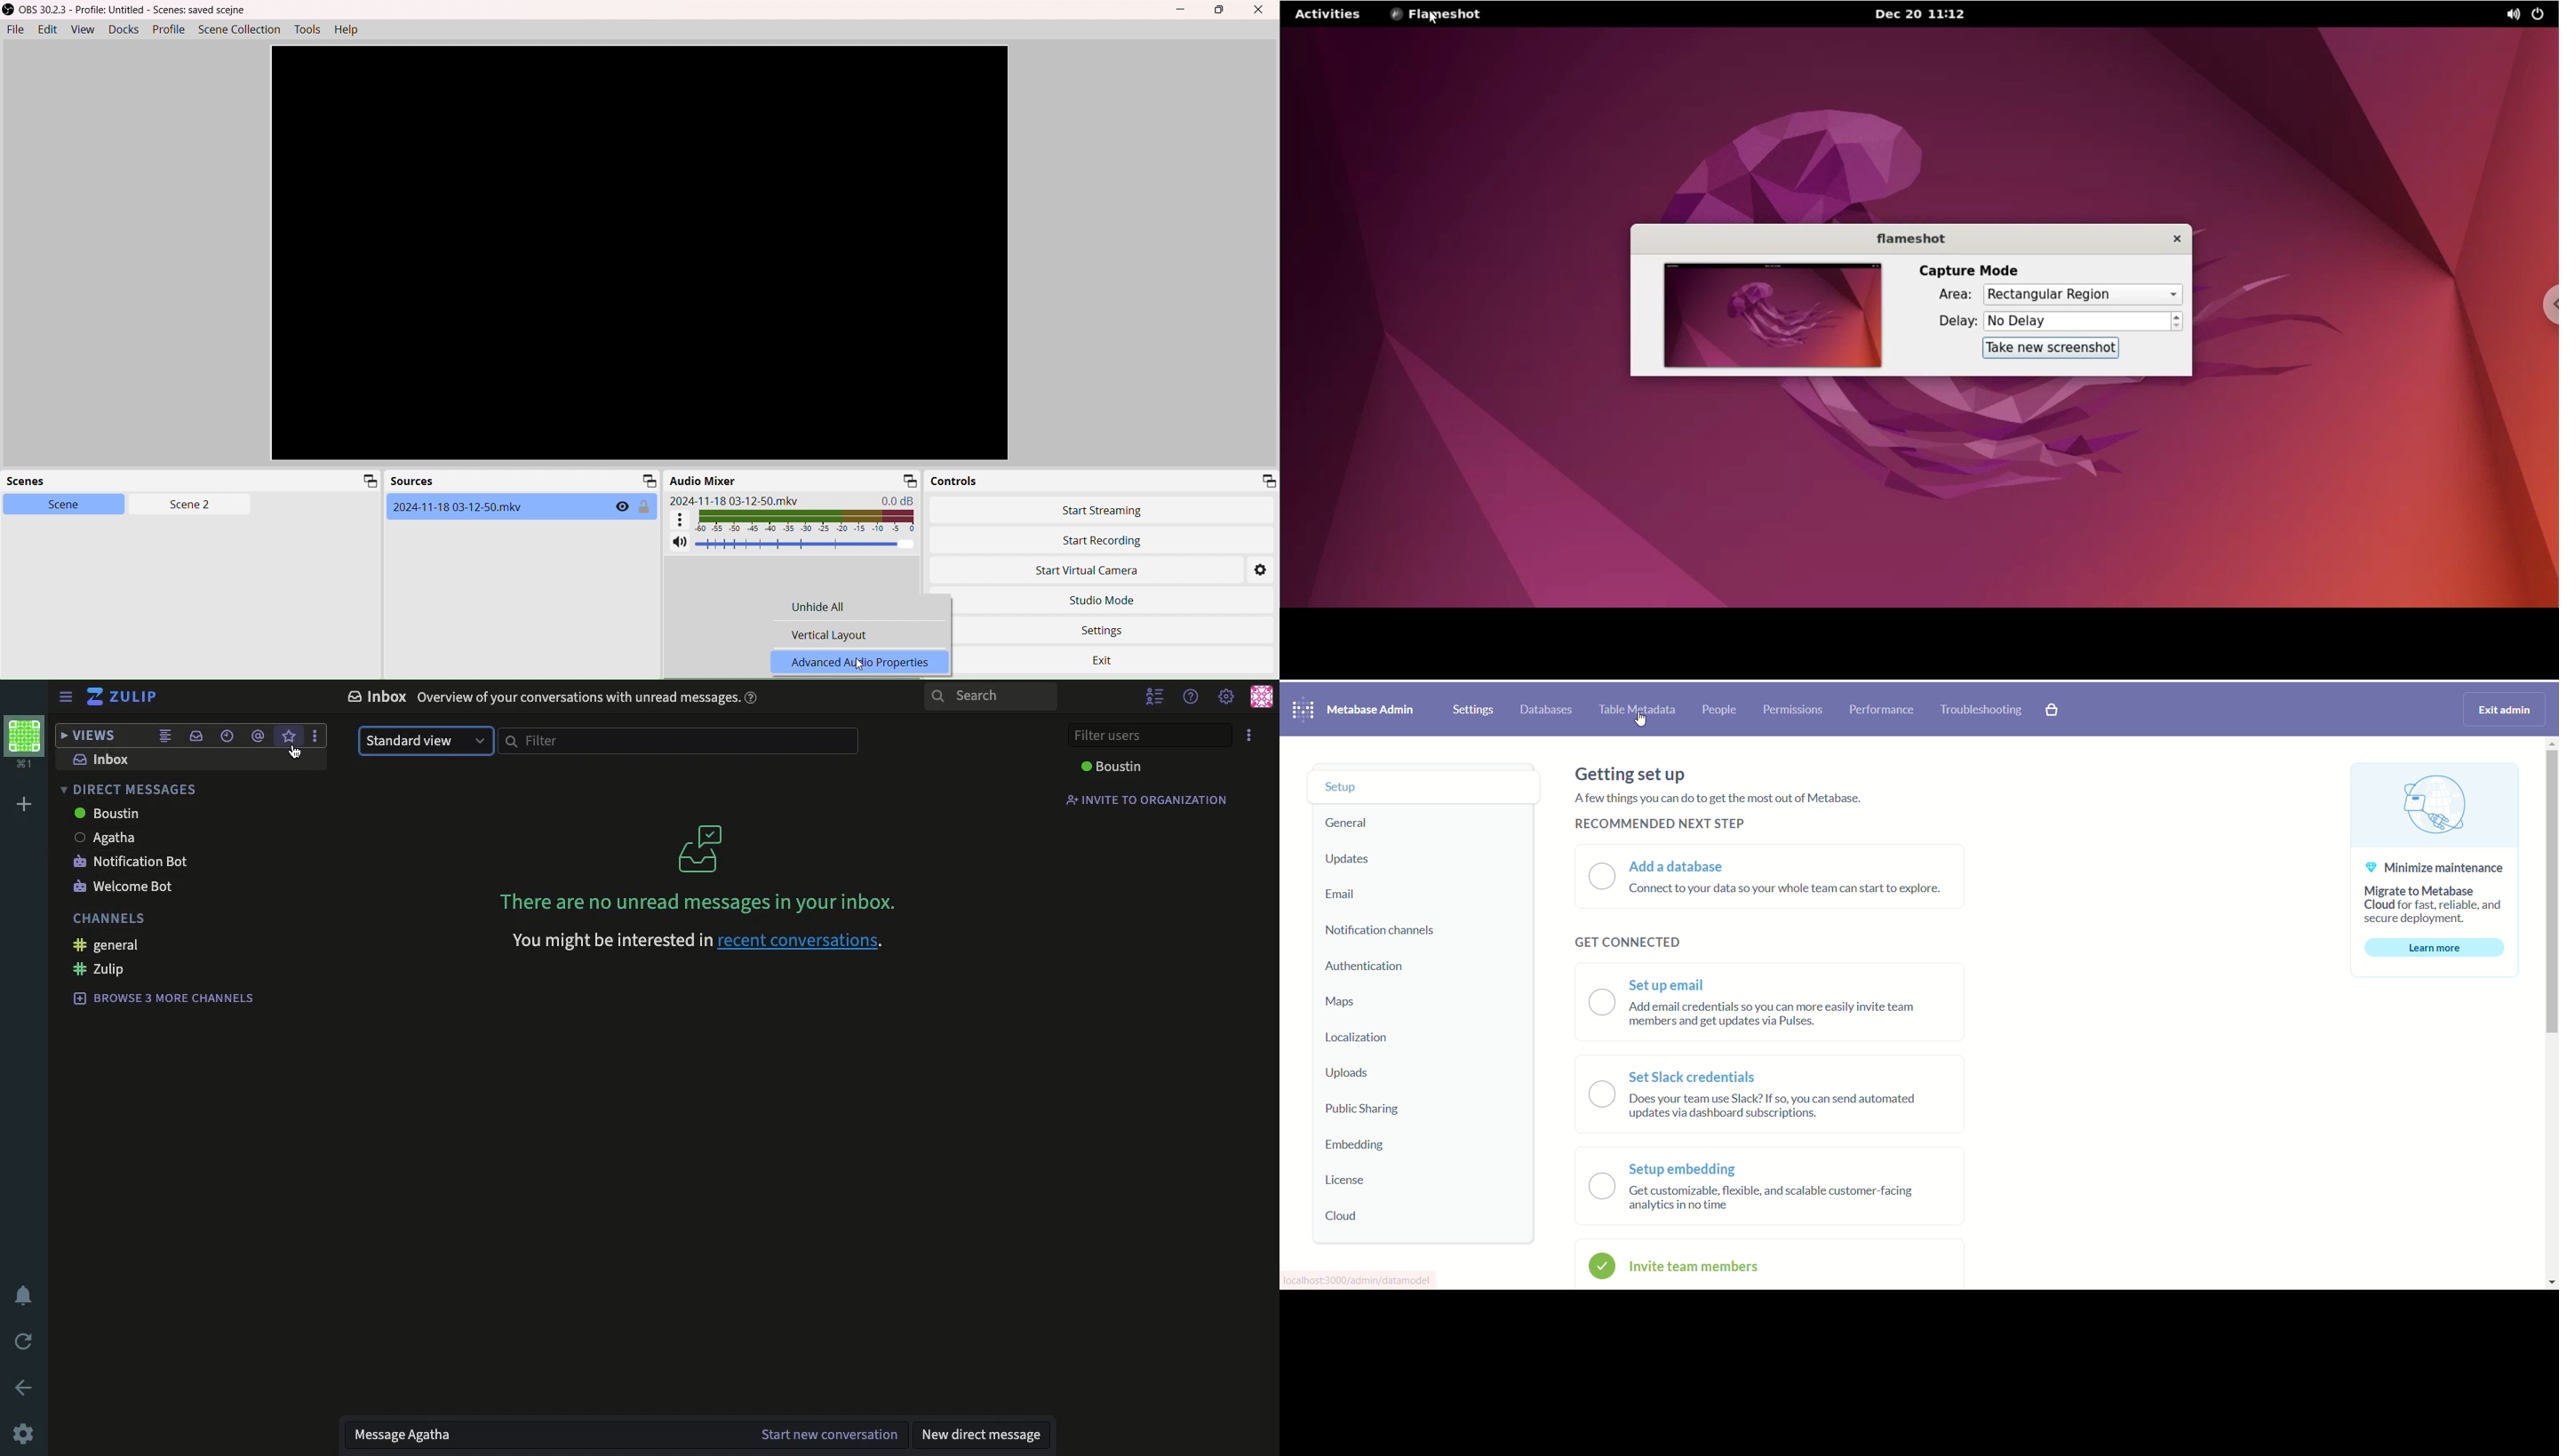 The image size is (2576, 1456). What do you see at coordinates (639, 253) in the screenshot?
I see `Video preview` at bounding box center [639, 253].